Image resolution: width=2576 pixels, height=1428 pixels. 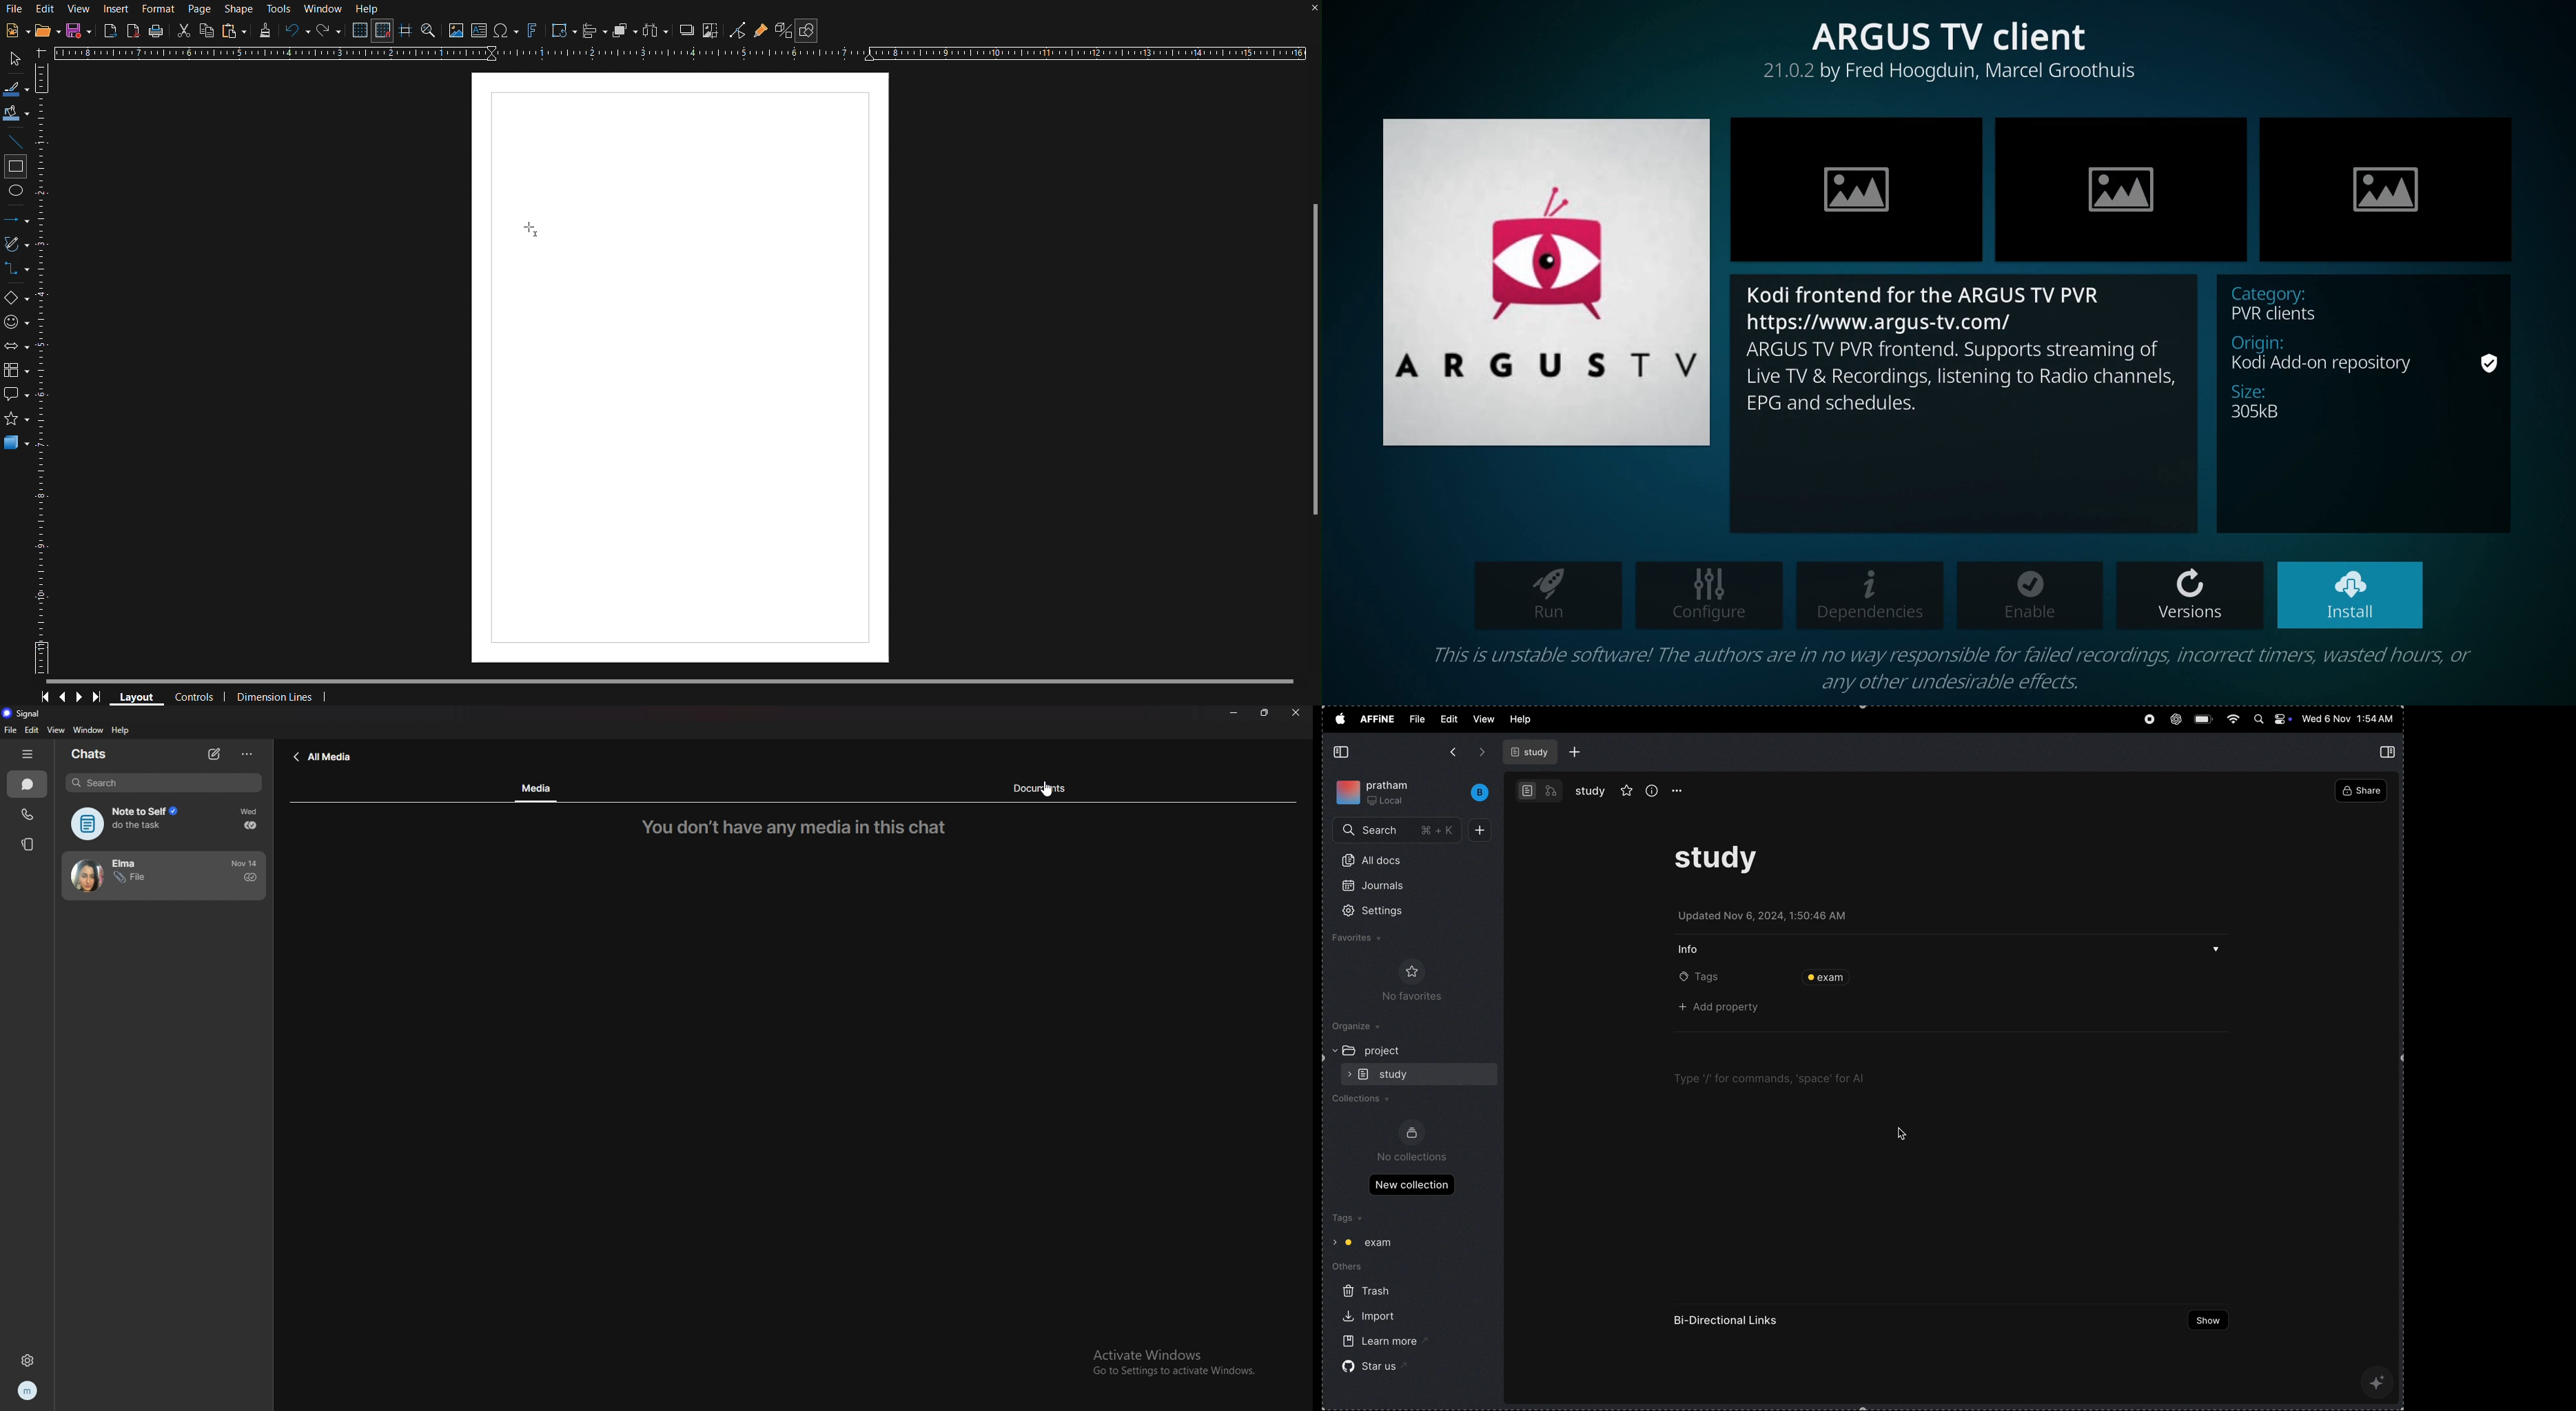 I want to click on Type '/' for commands, ‘space’ for Al, so click(x=1768, y=1079).